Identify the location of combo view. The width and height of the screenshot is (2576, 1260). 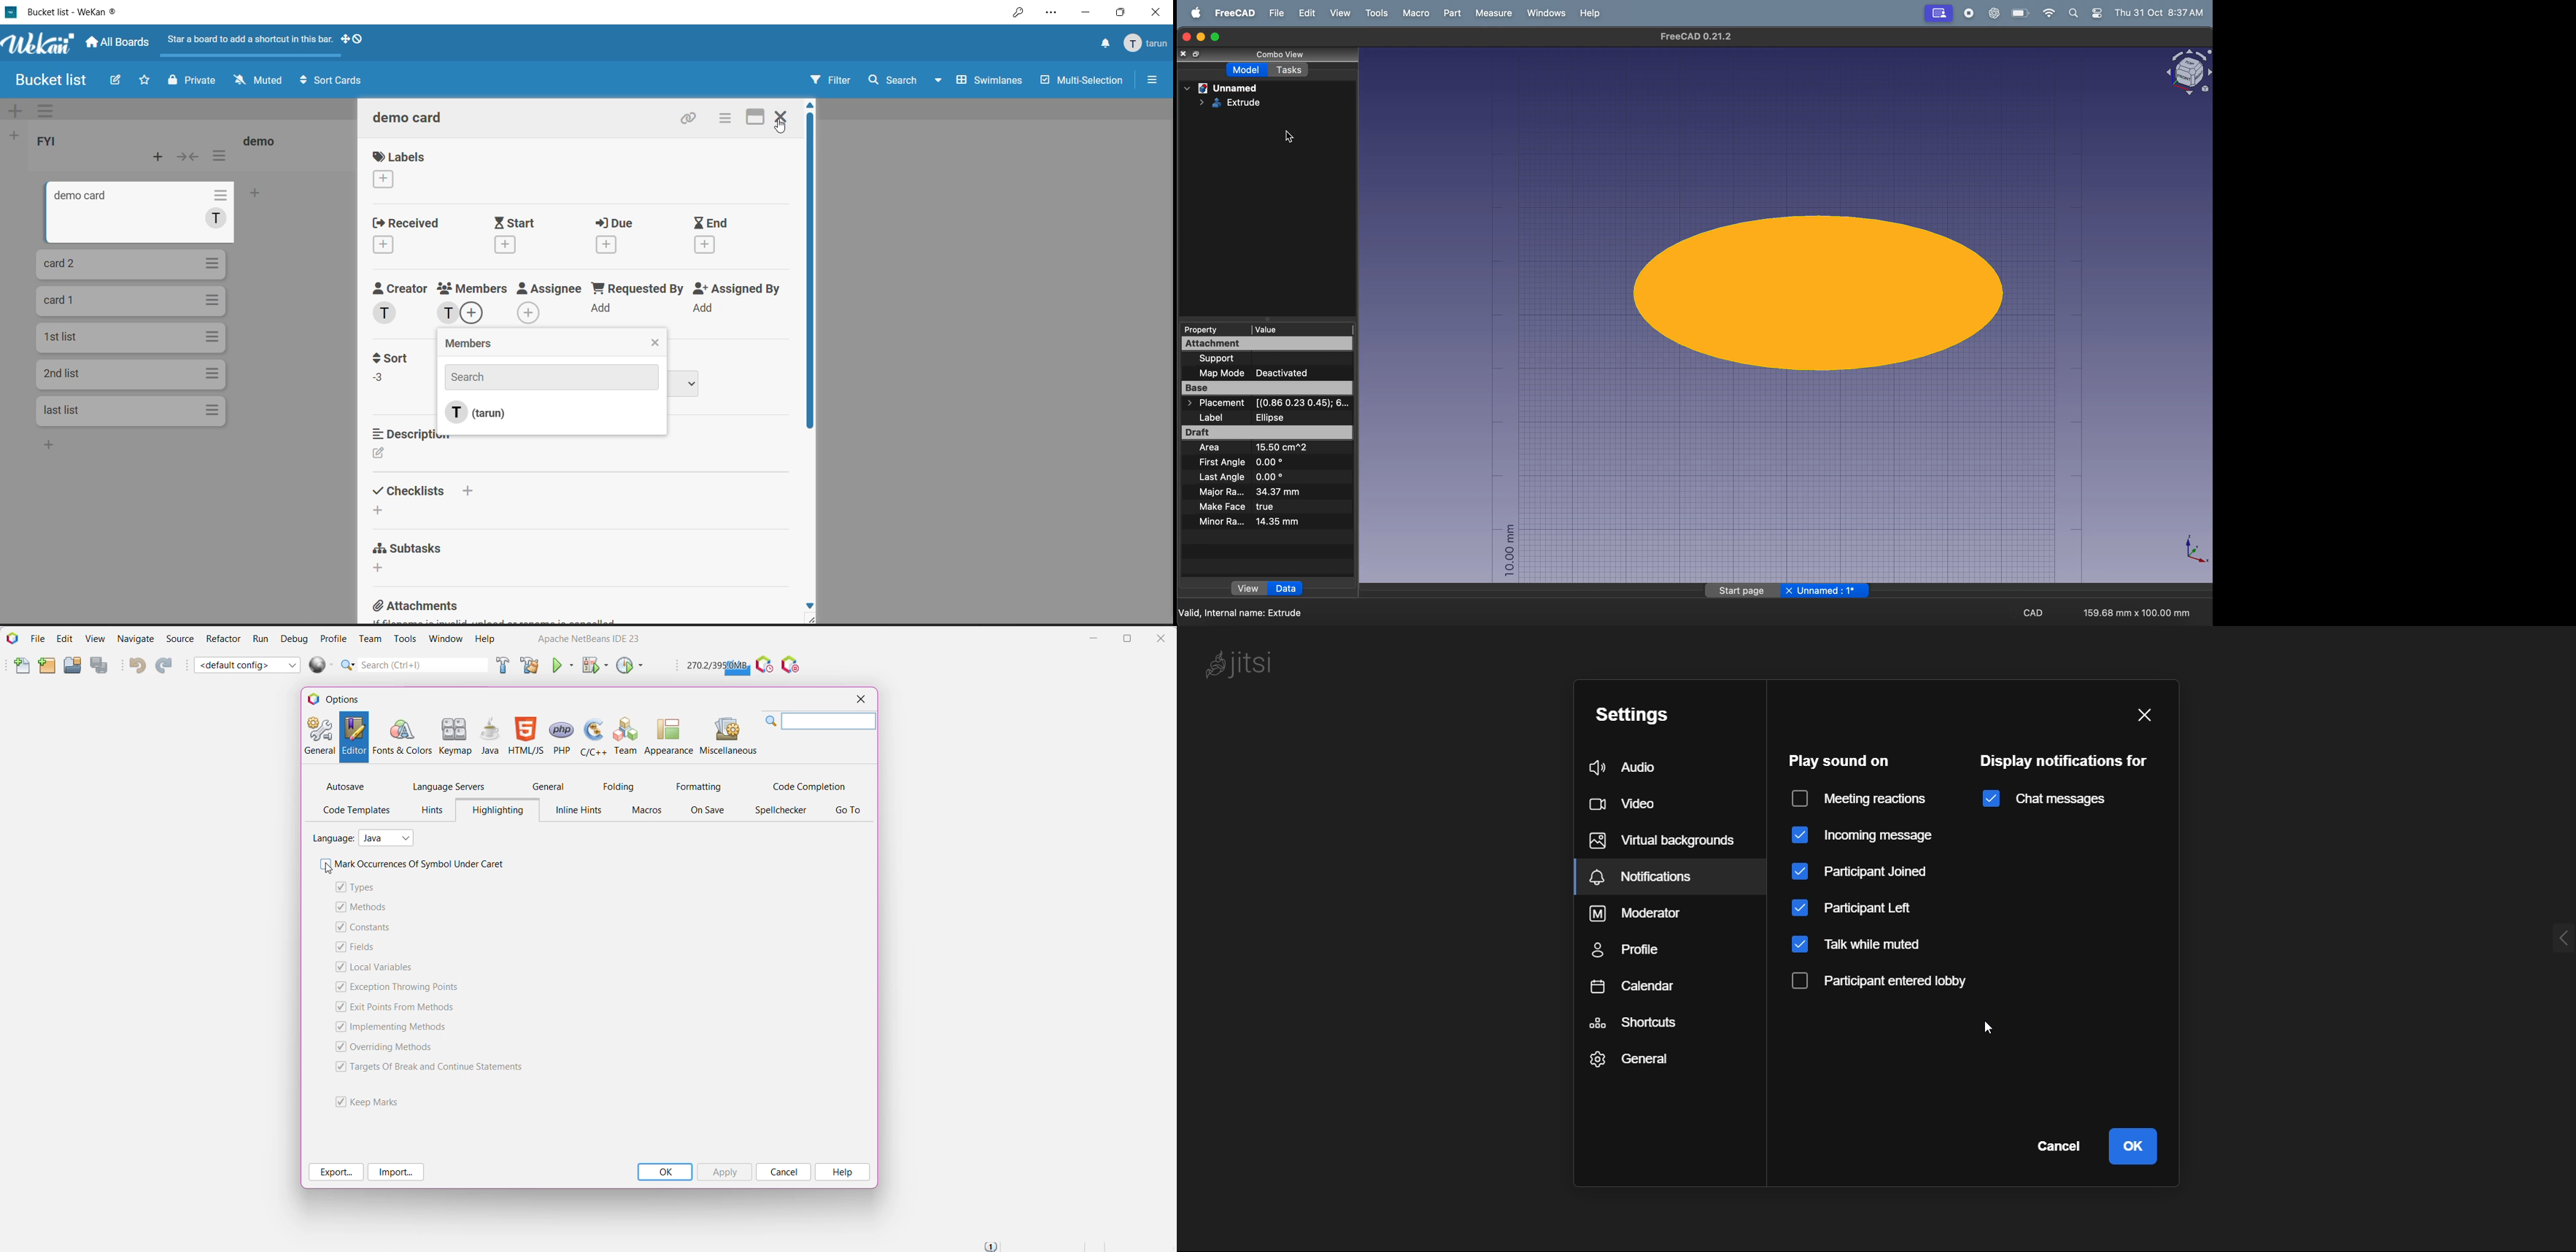
(1290, 56).